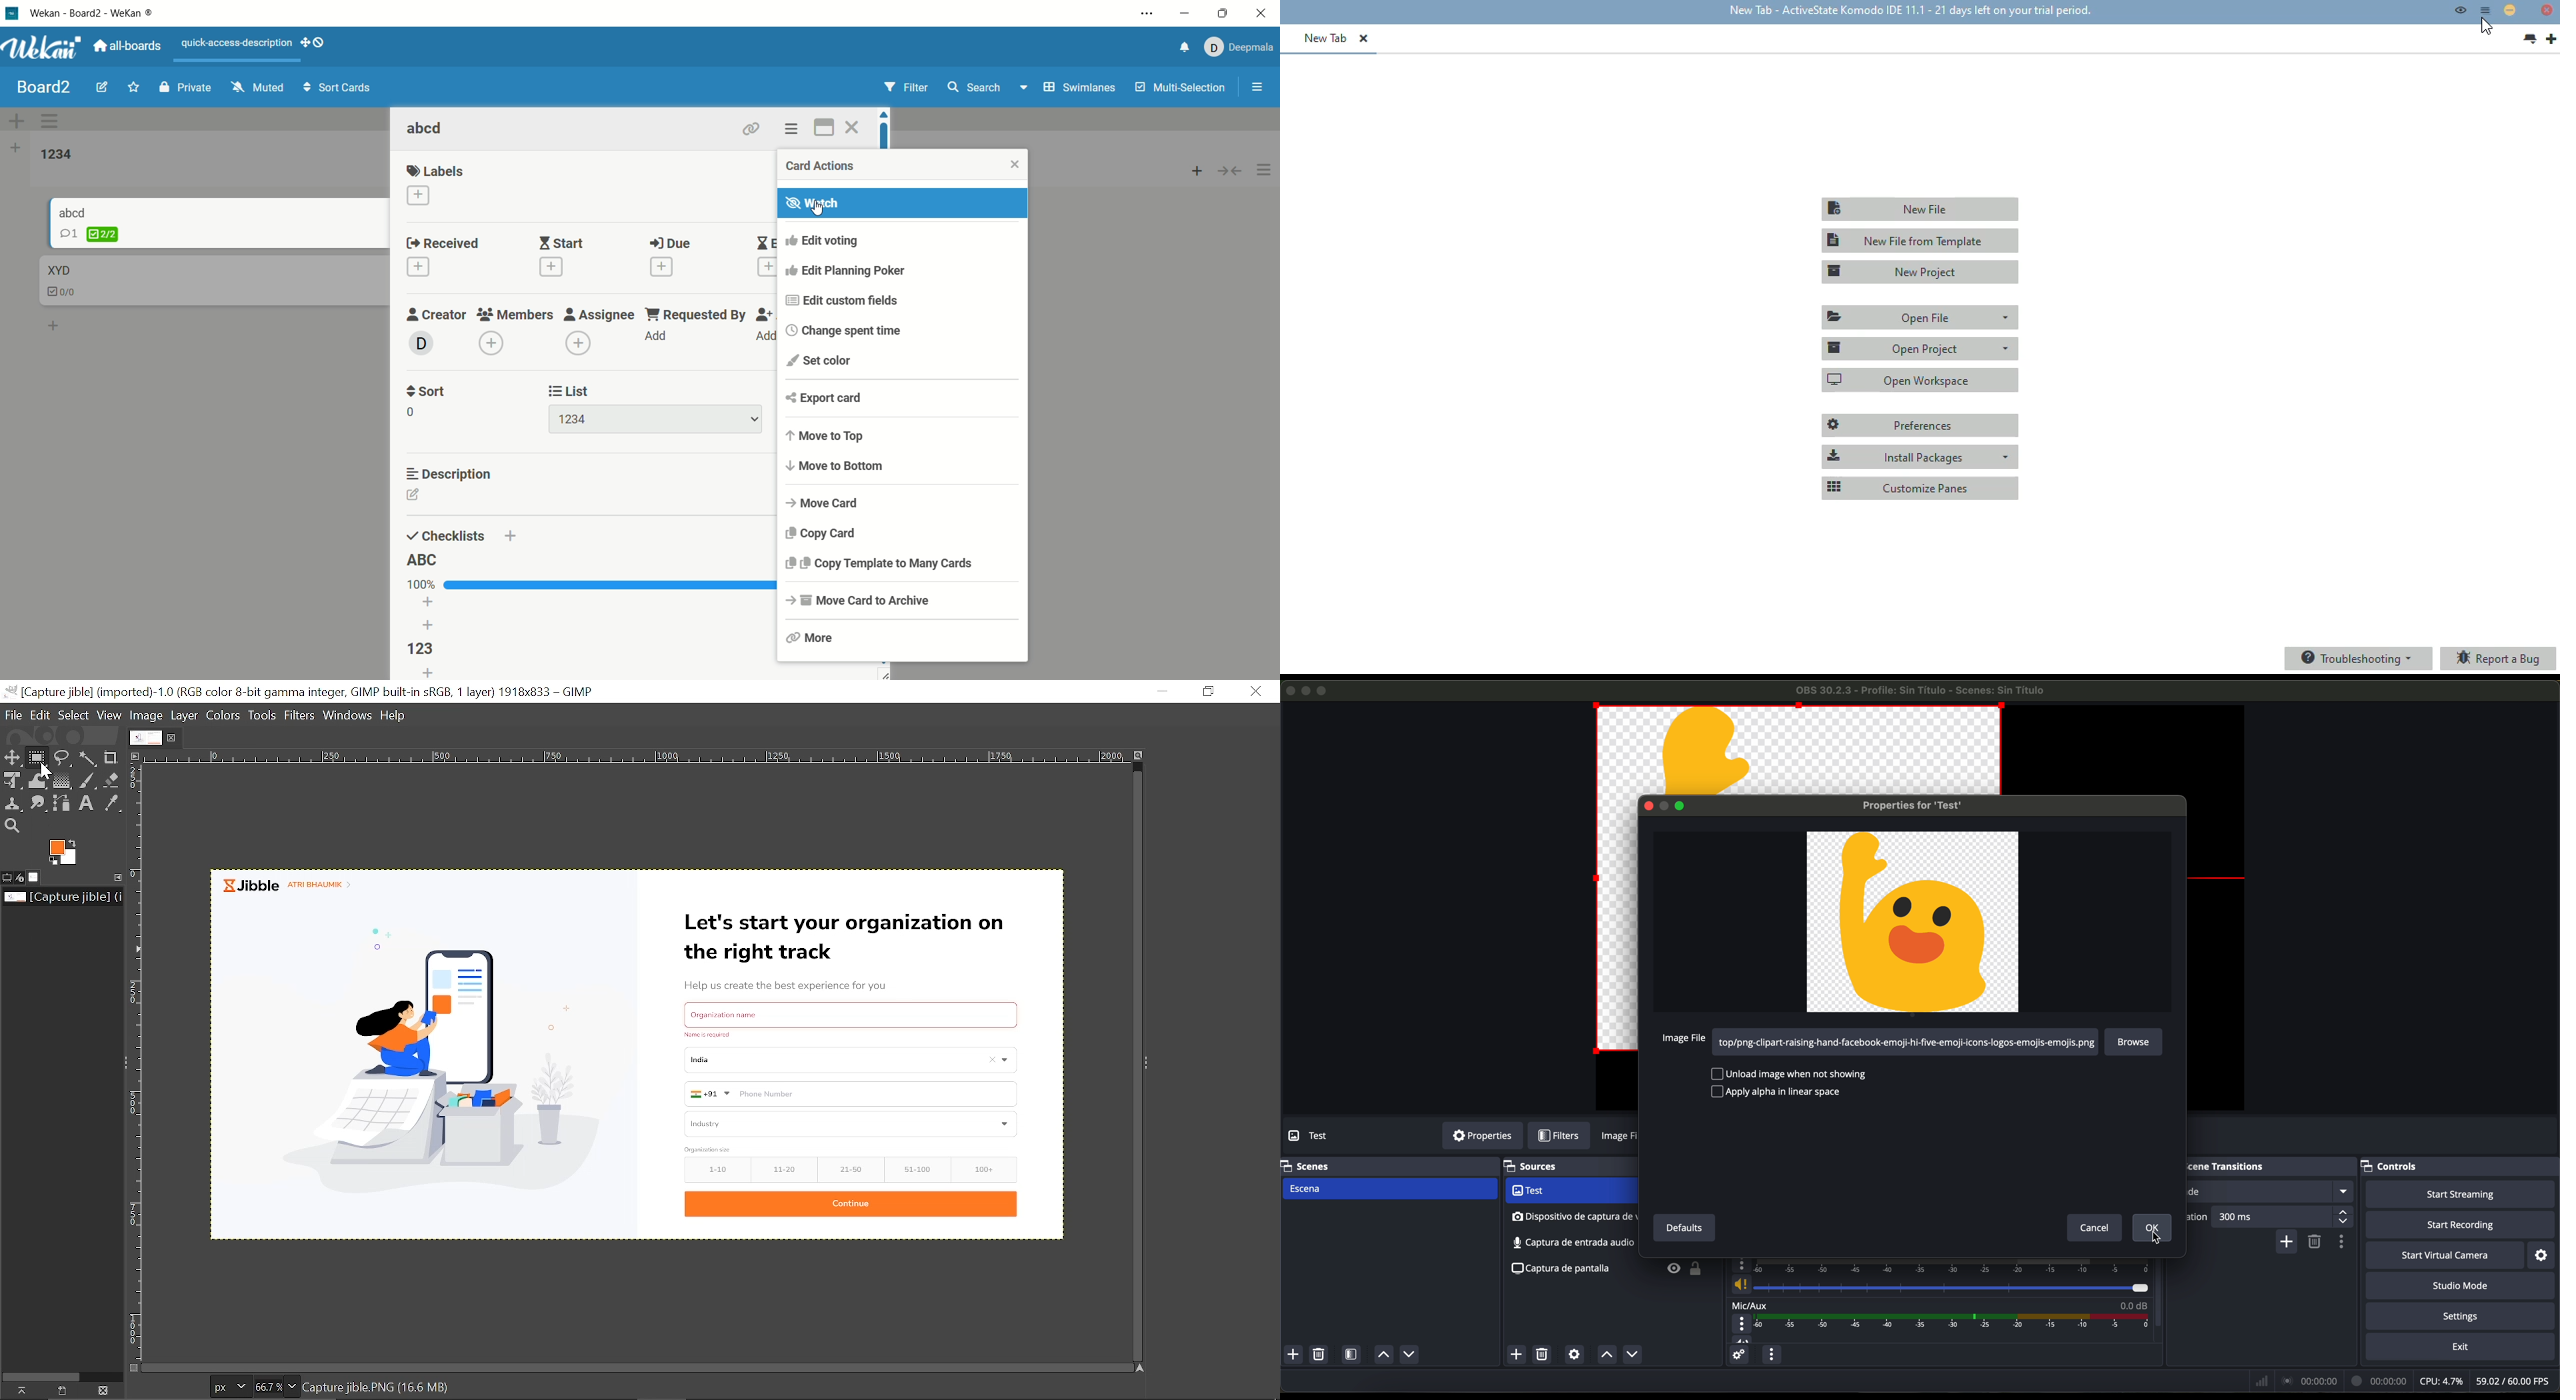  What do you see at coordinates (112, 757) in the screenshot?
I see `Crop tool` at bounding box center [112, 757].